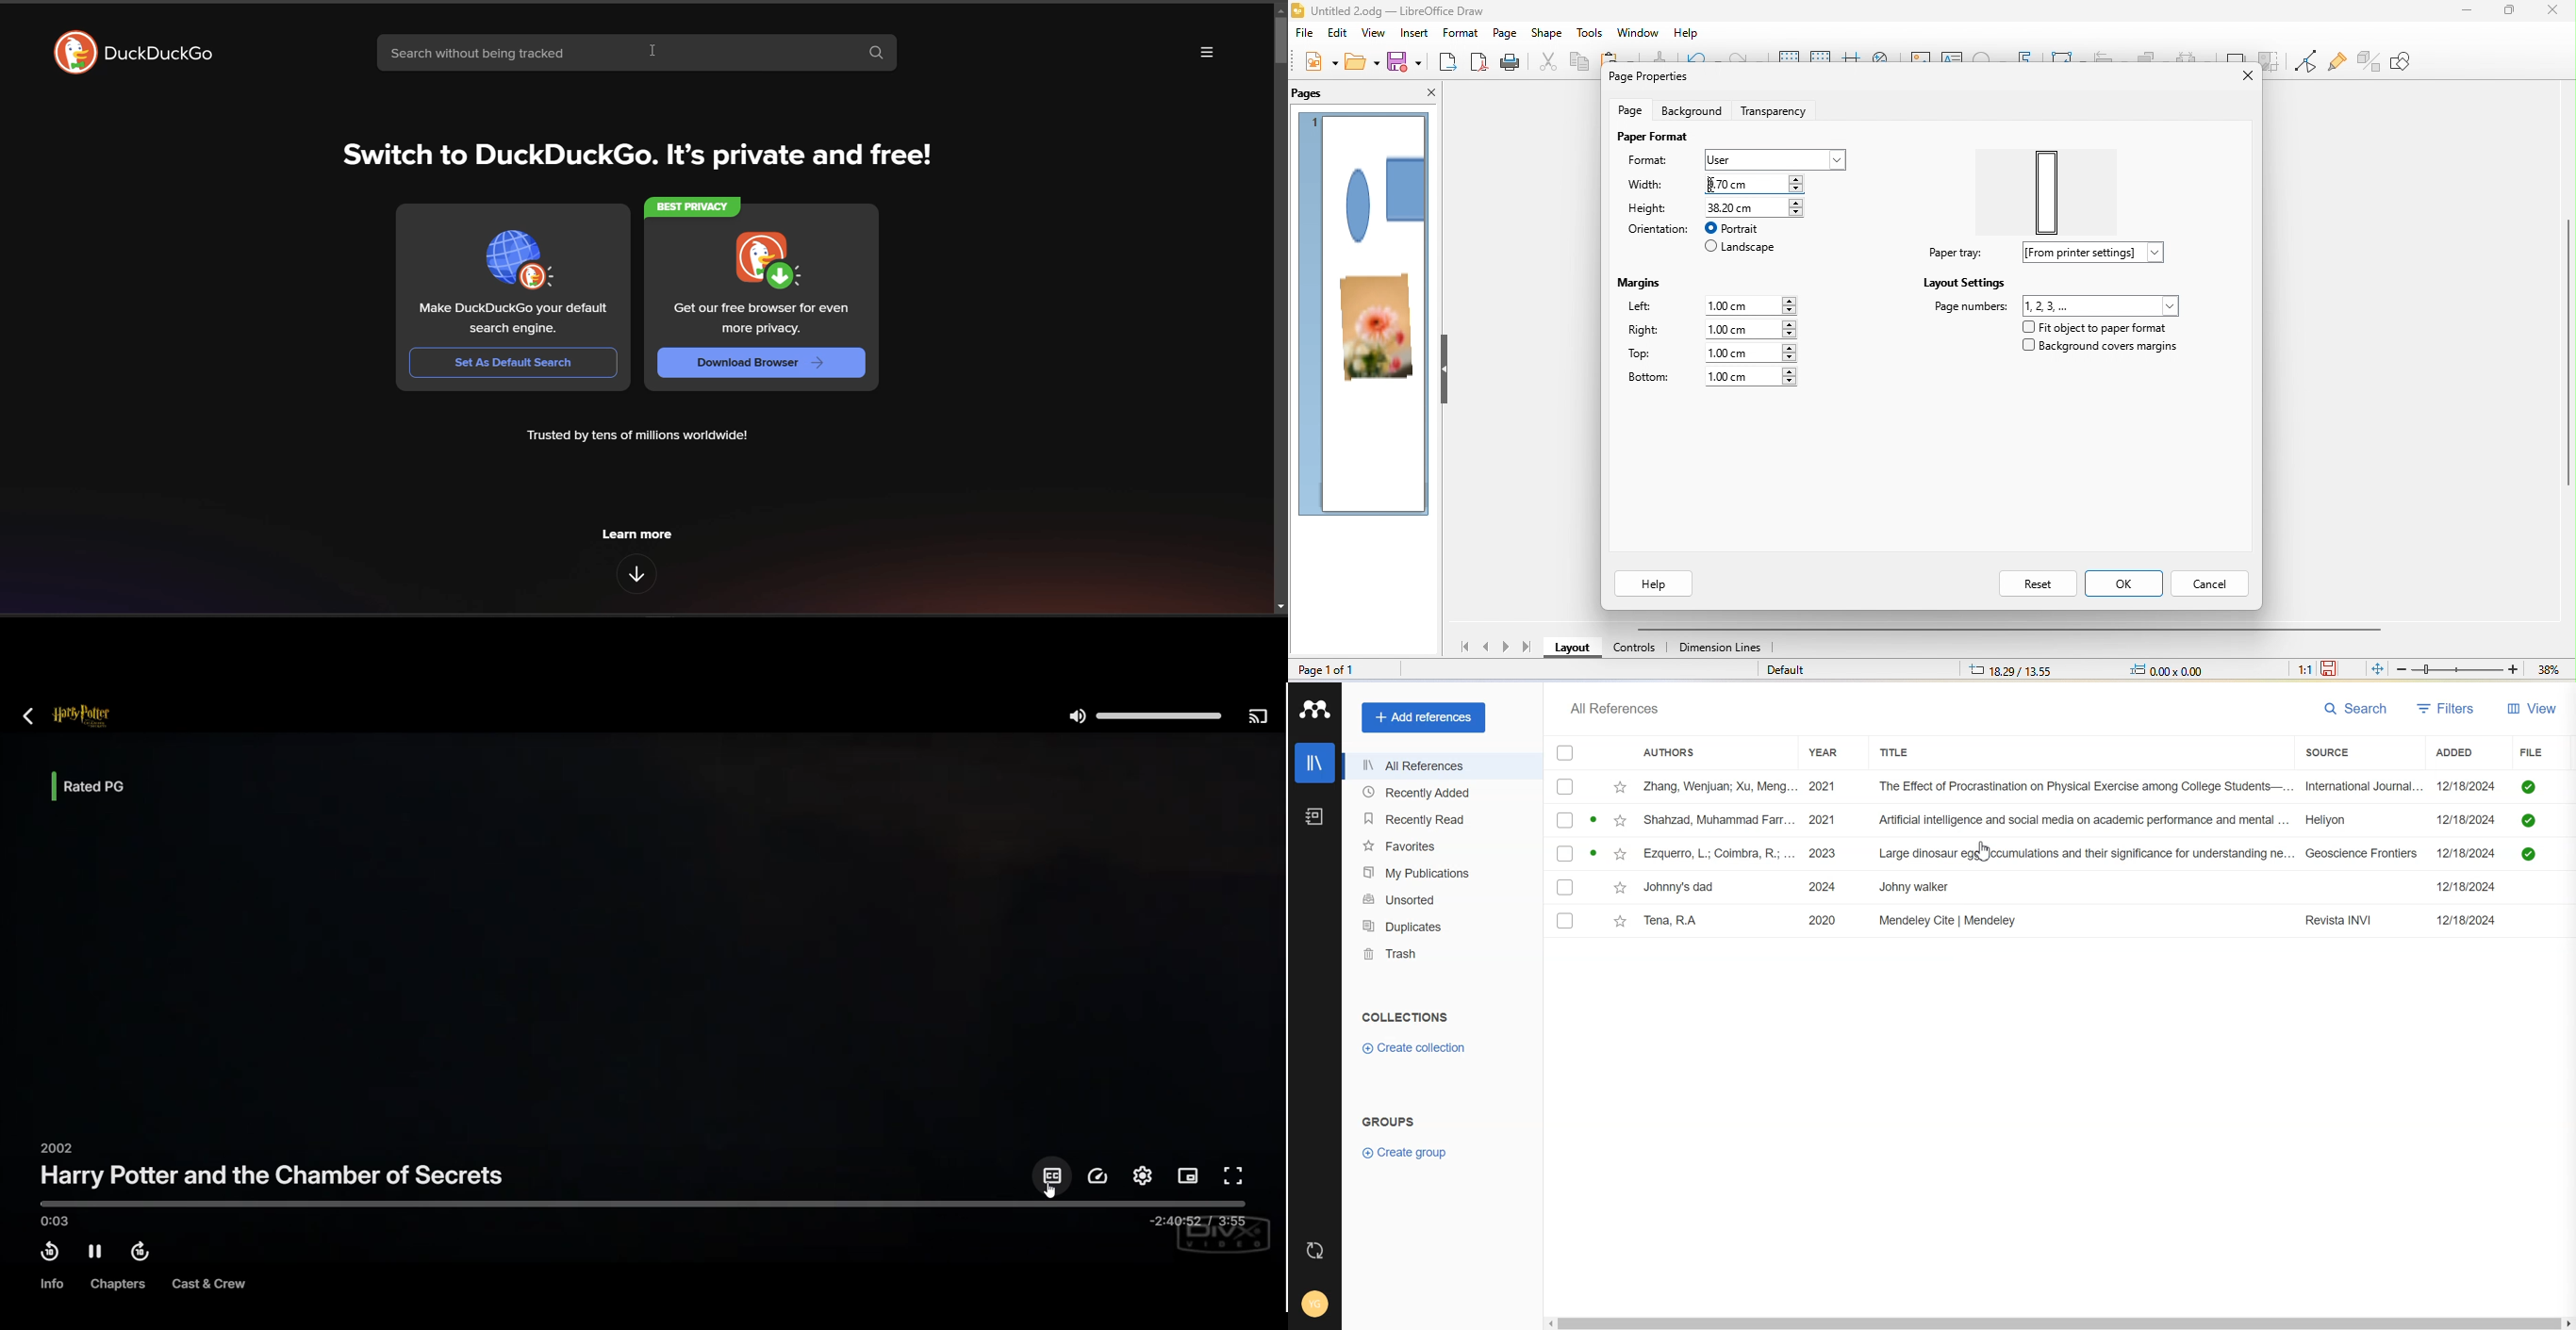  What do you see at coordinates (2343, 753) in the screenshot?
I see `Source` at bounding box center [2343, 753].